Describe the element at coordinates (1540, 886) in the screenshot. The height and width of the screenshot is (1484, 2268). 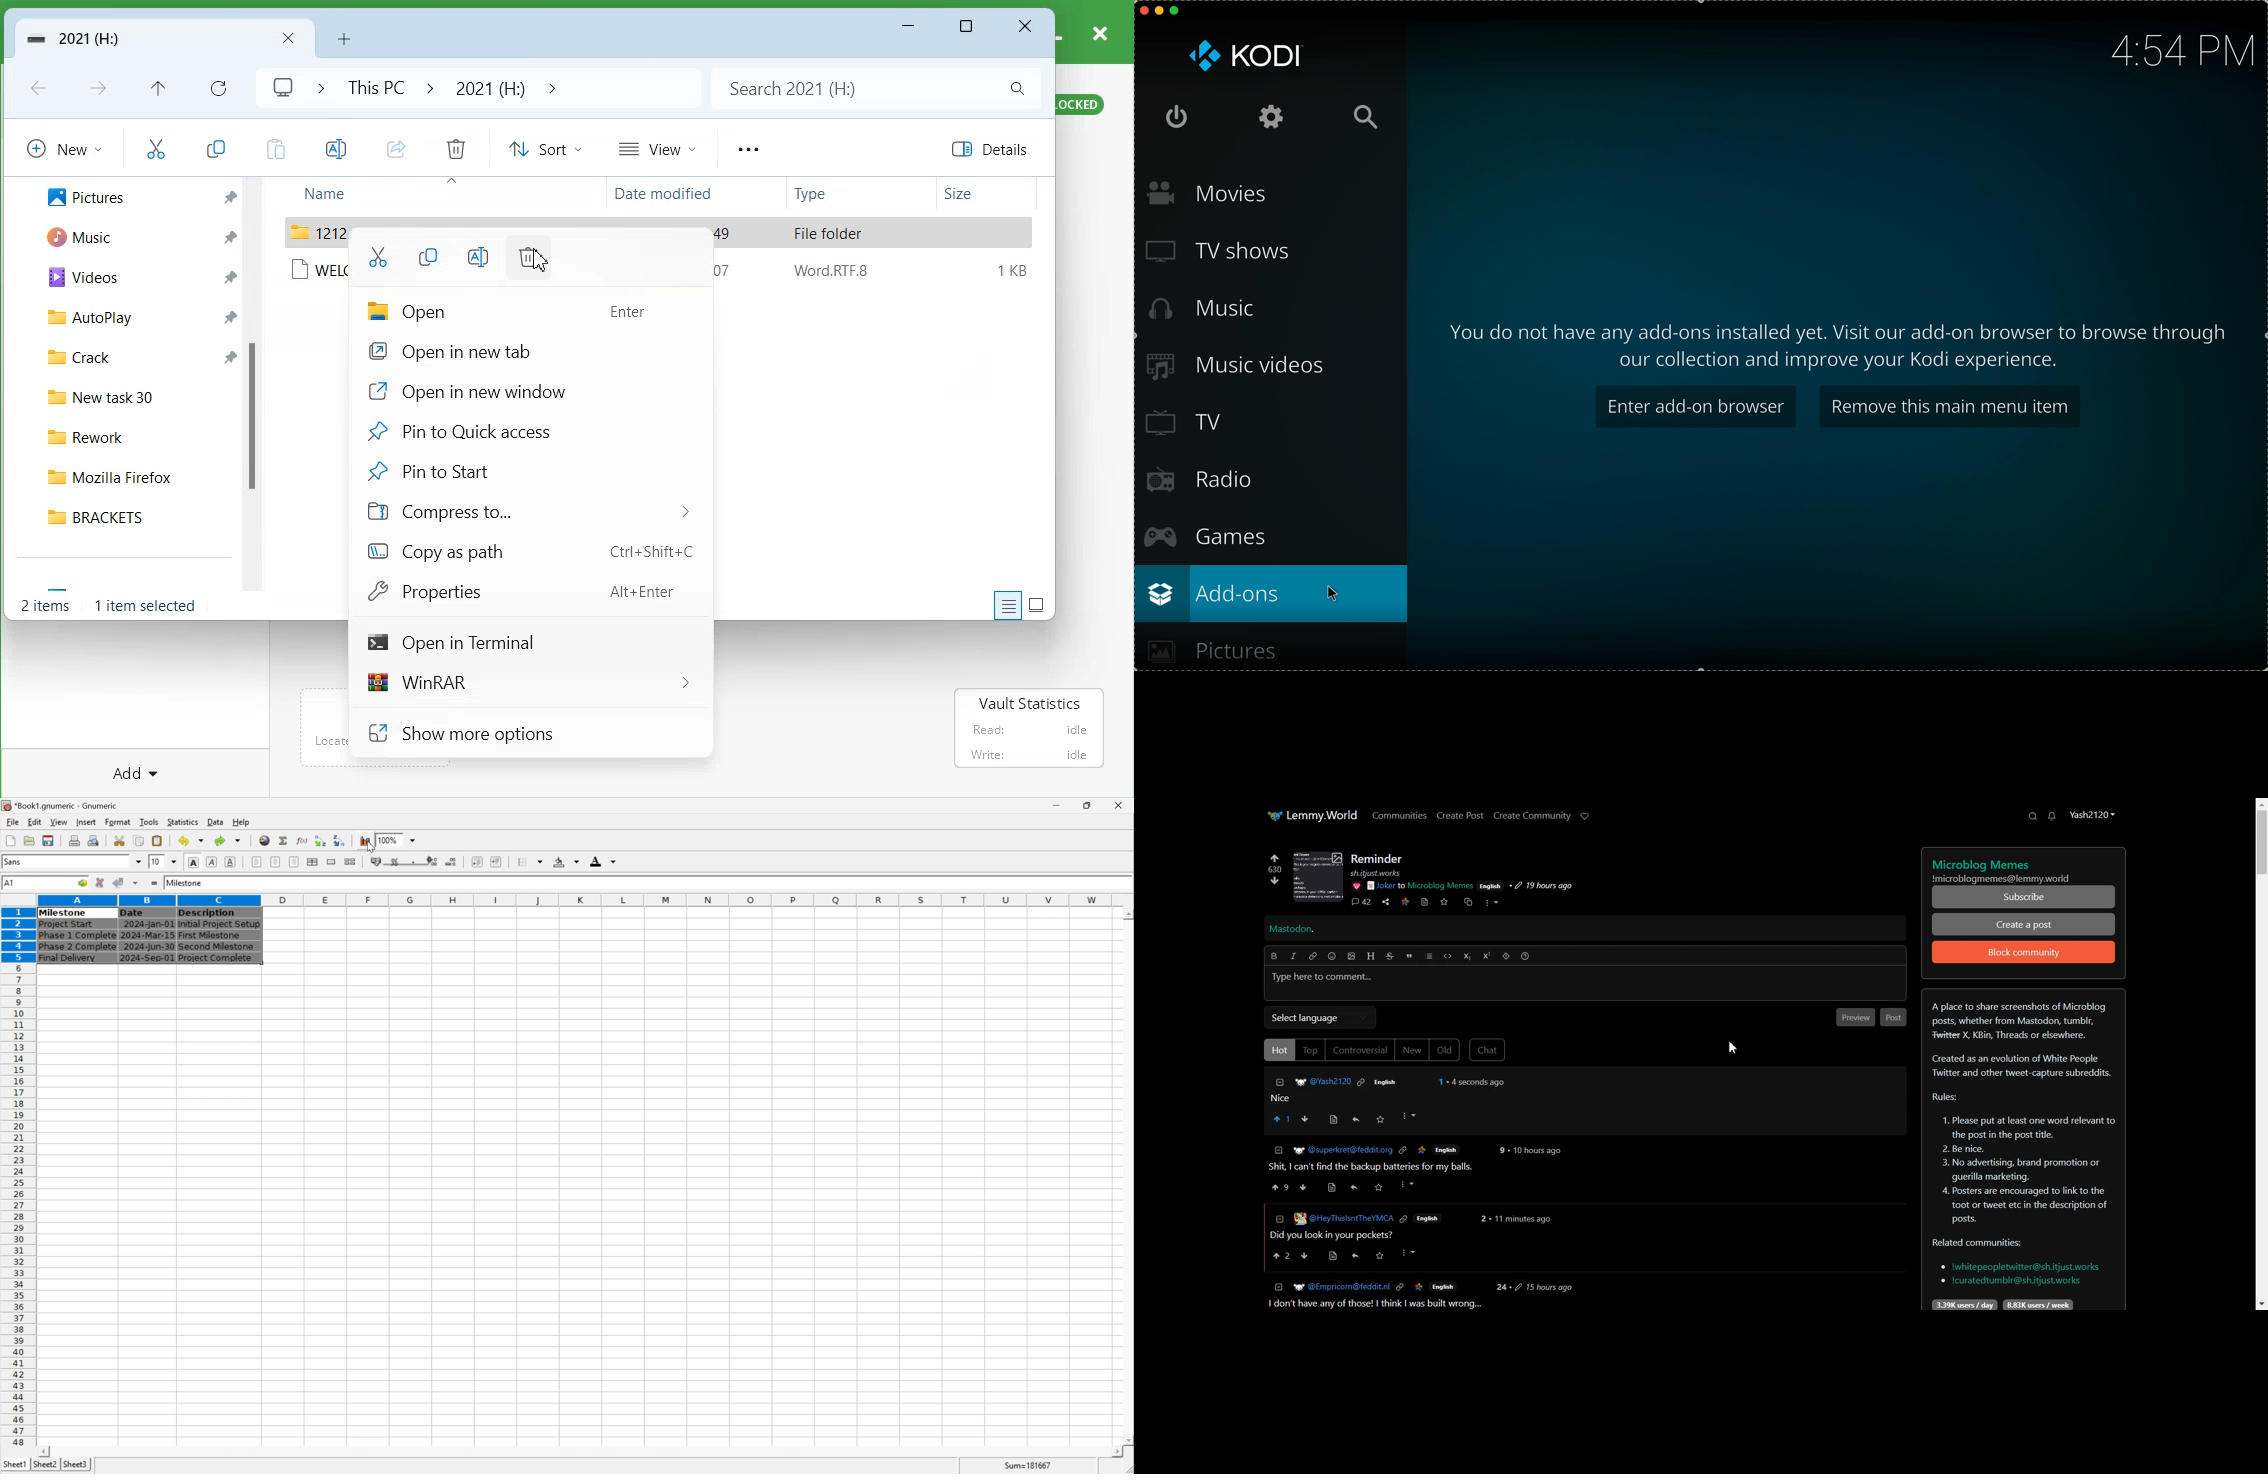
I see `` at that location.